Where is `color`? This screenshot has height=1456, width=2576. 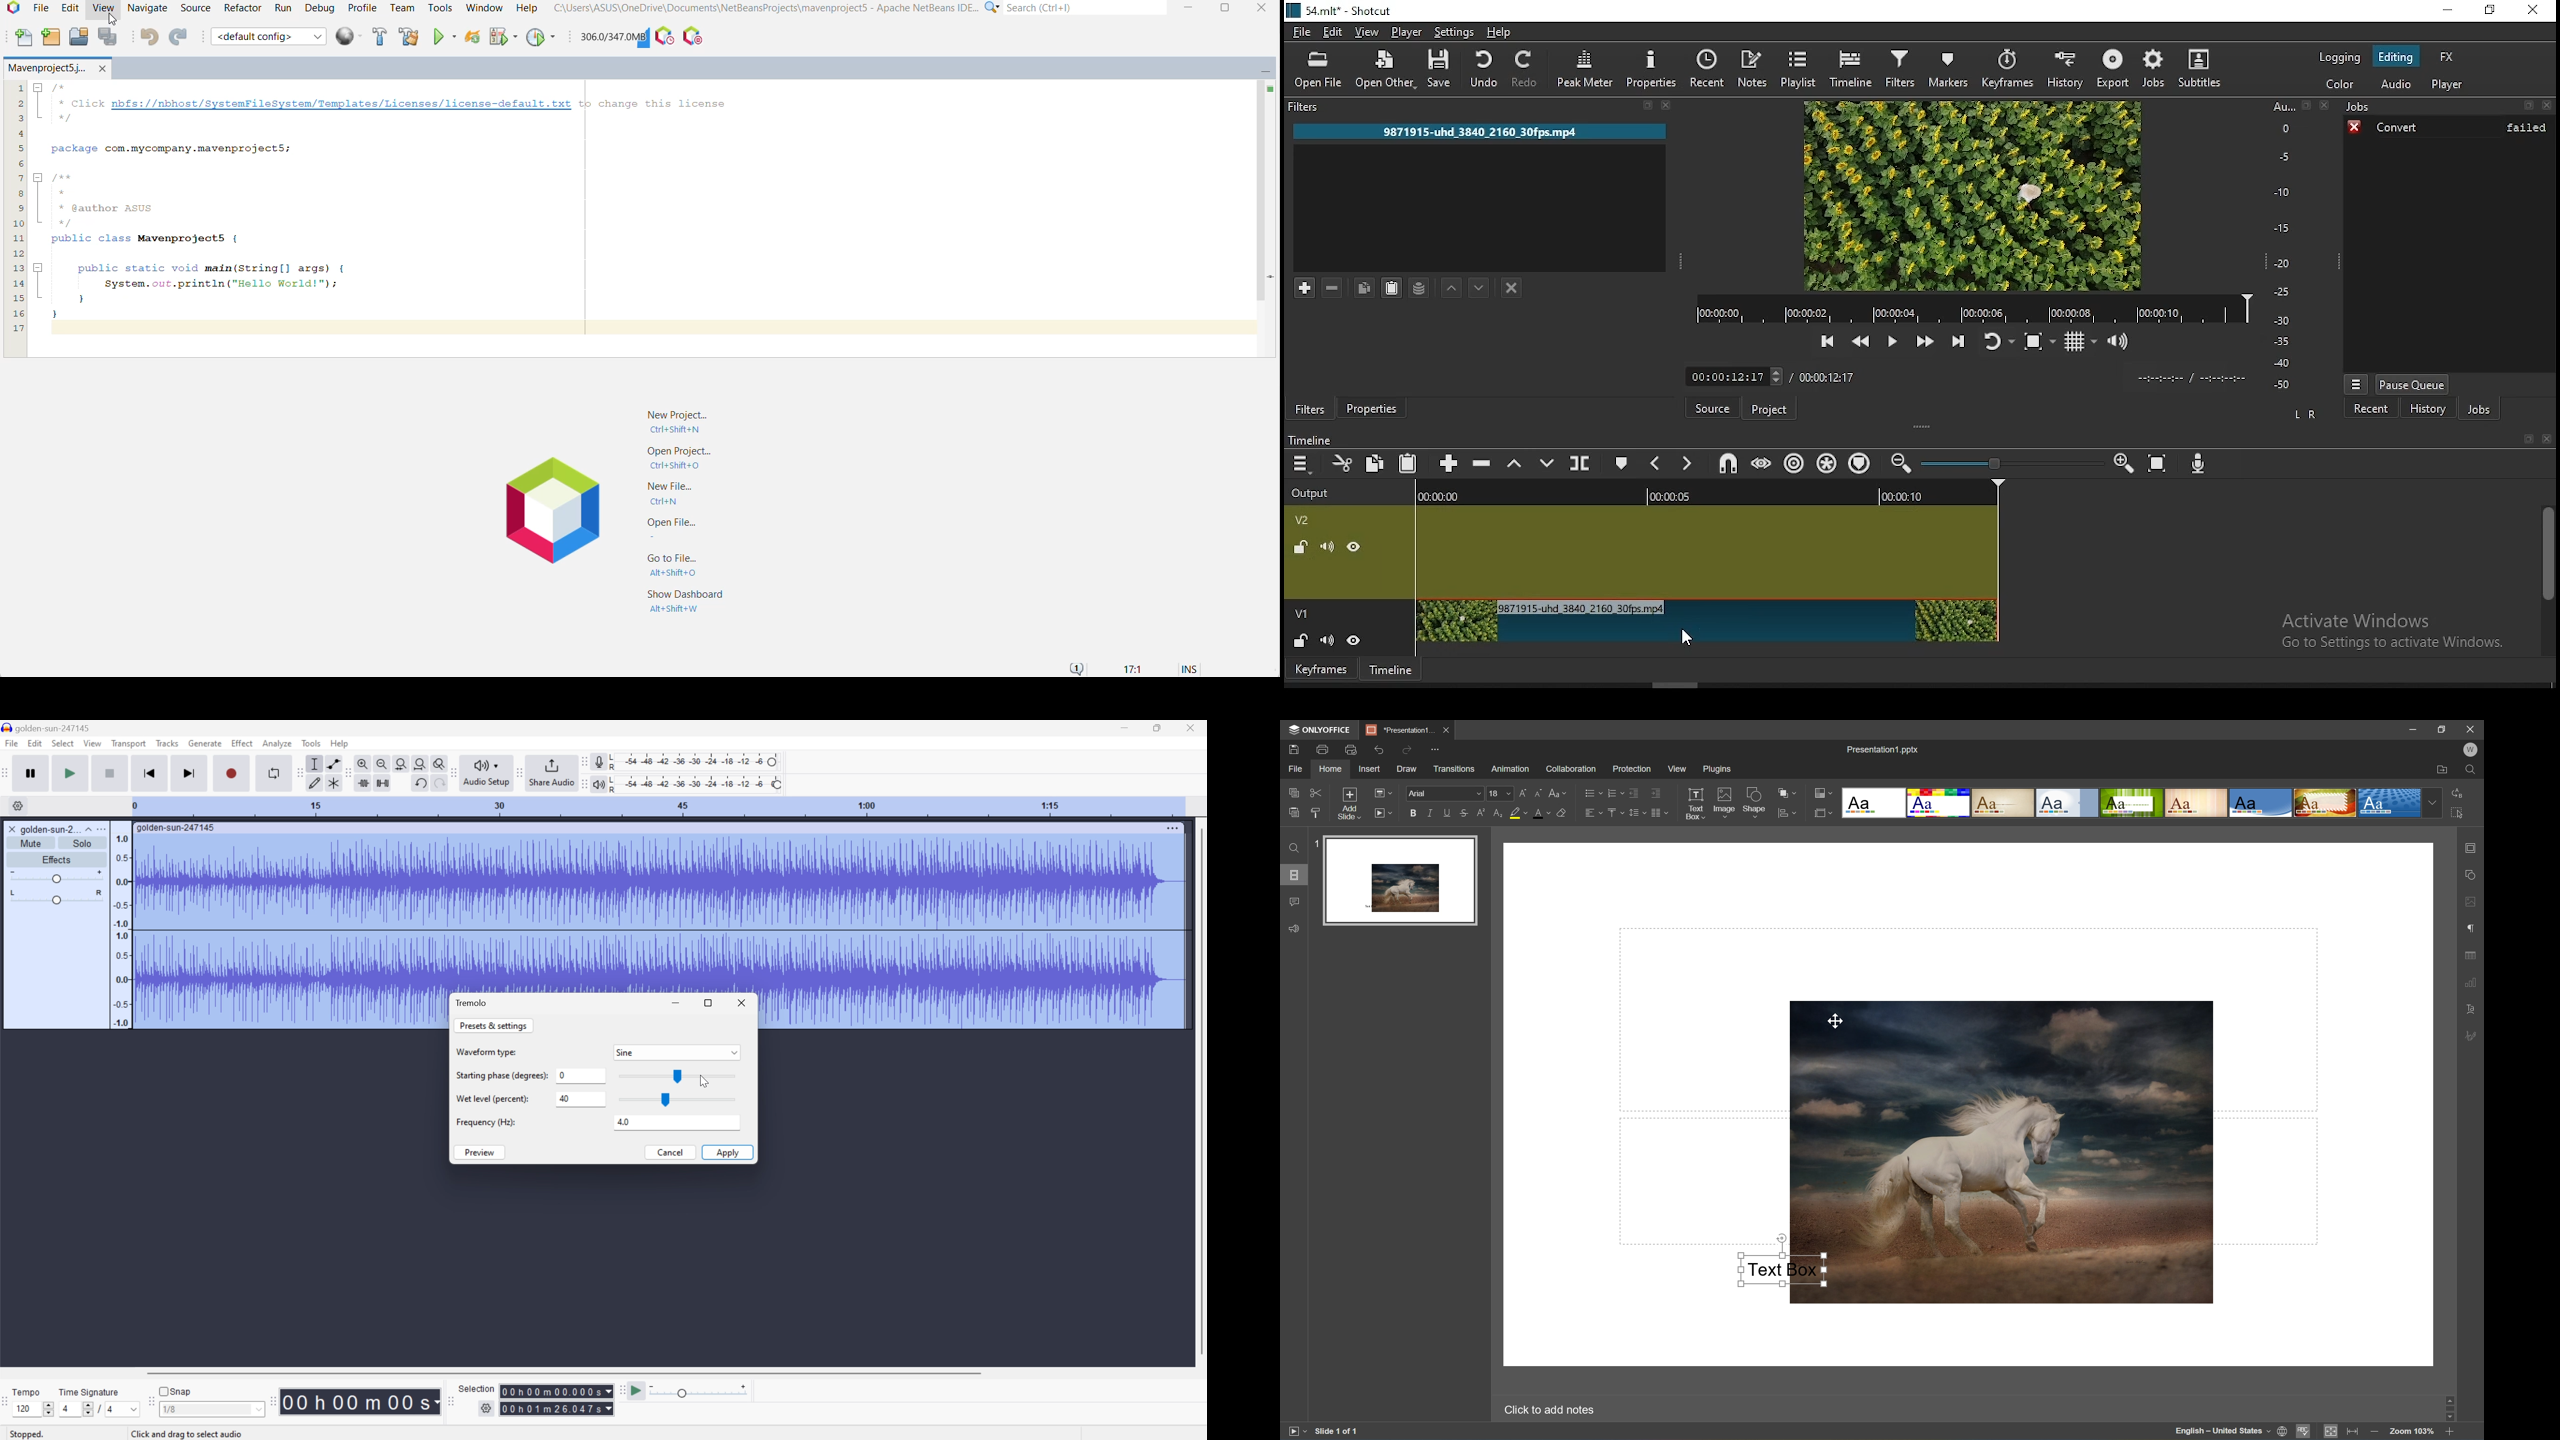
color is located at coordinates (2343, 86).